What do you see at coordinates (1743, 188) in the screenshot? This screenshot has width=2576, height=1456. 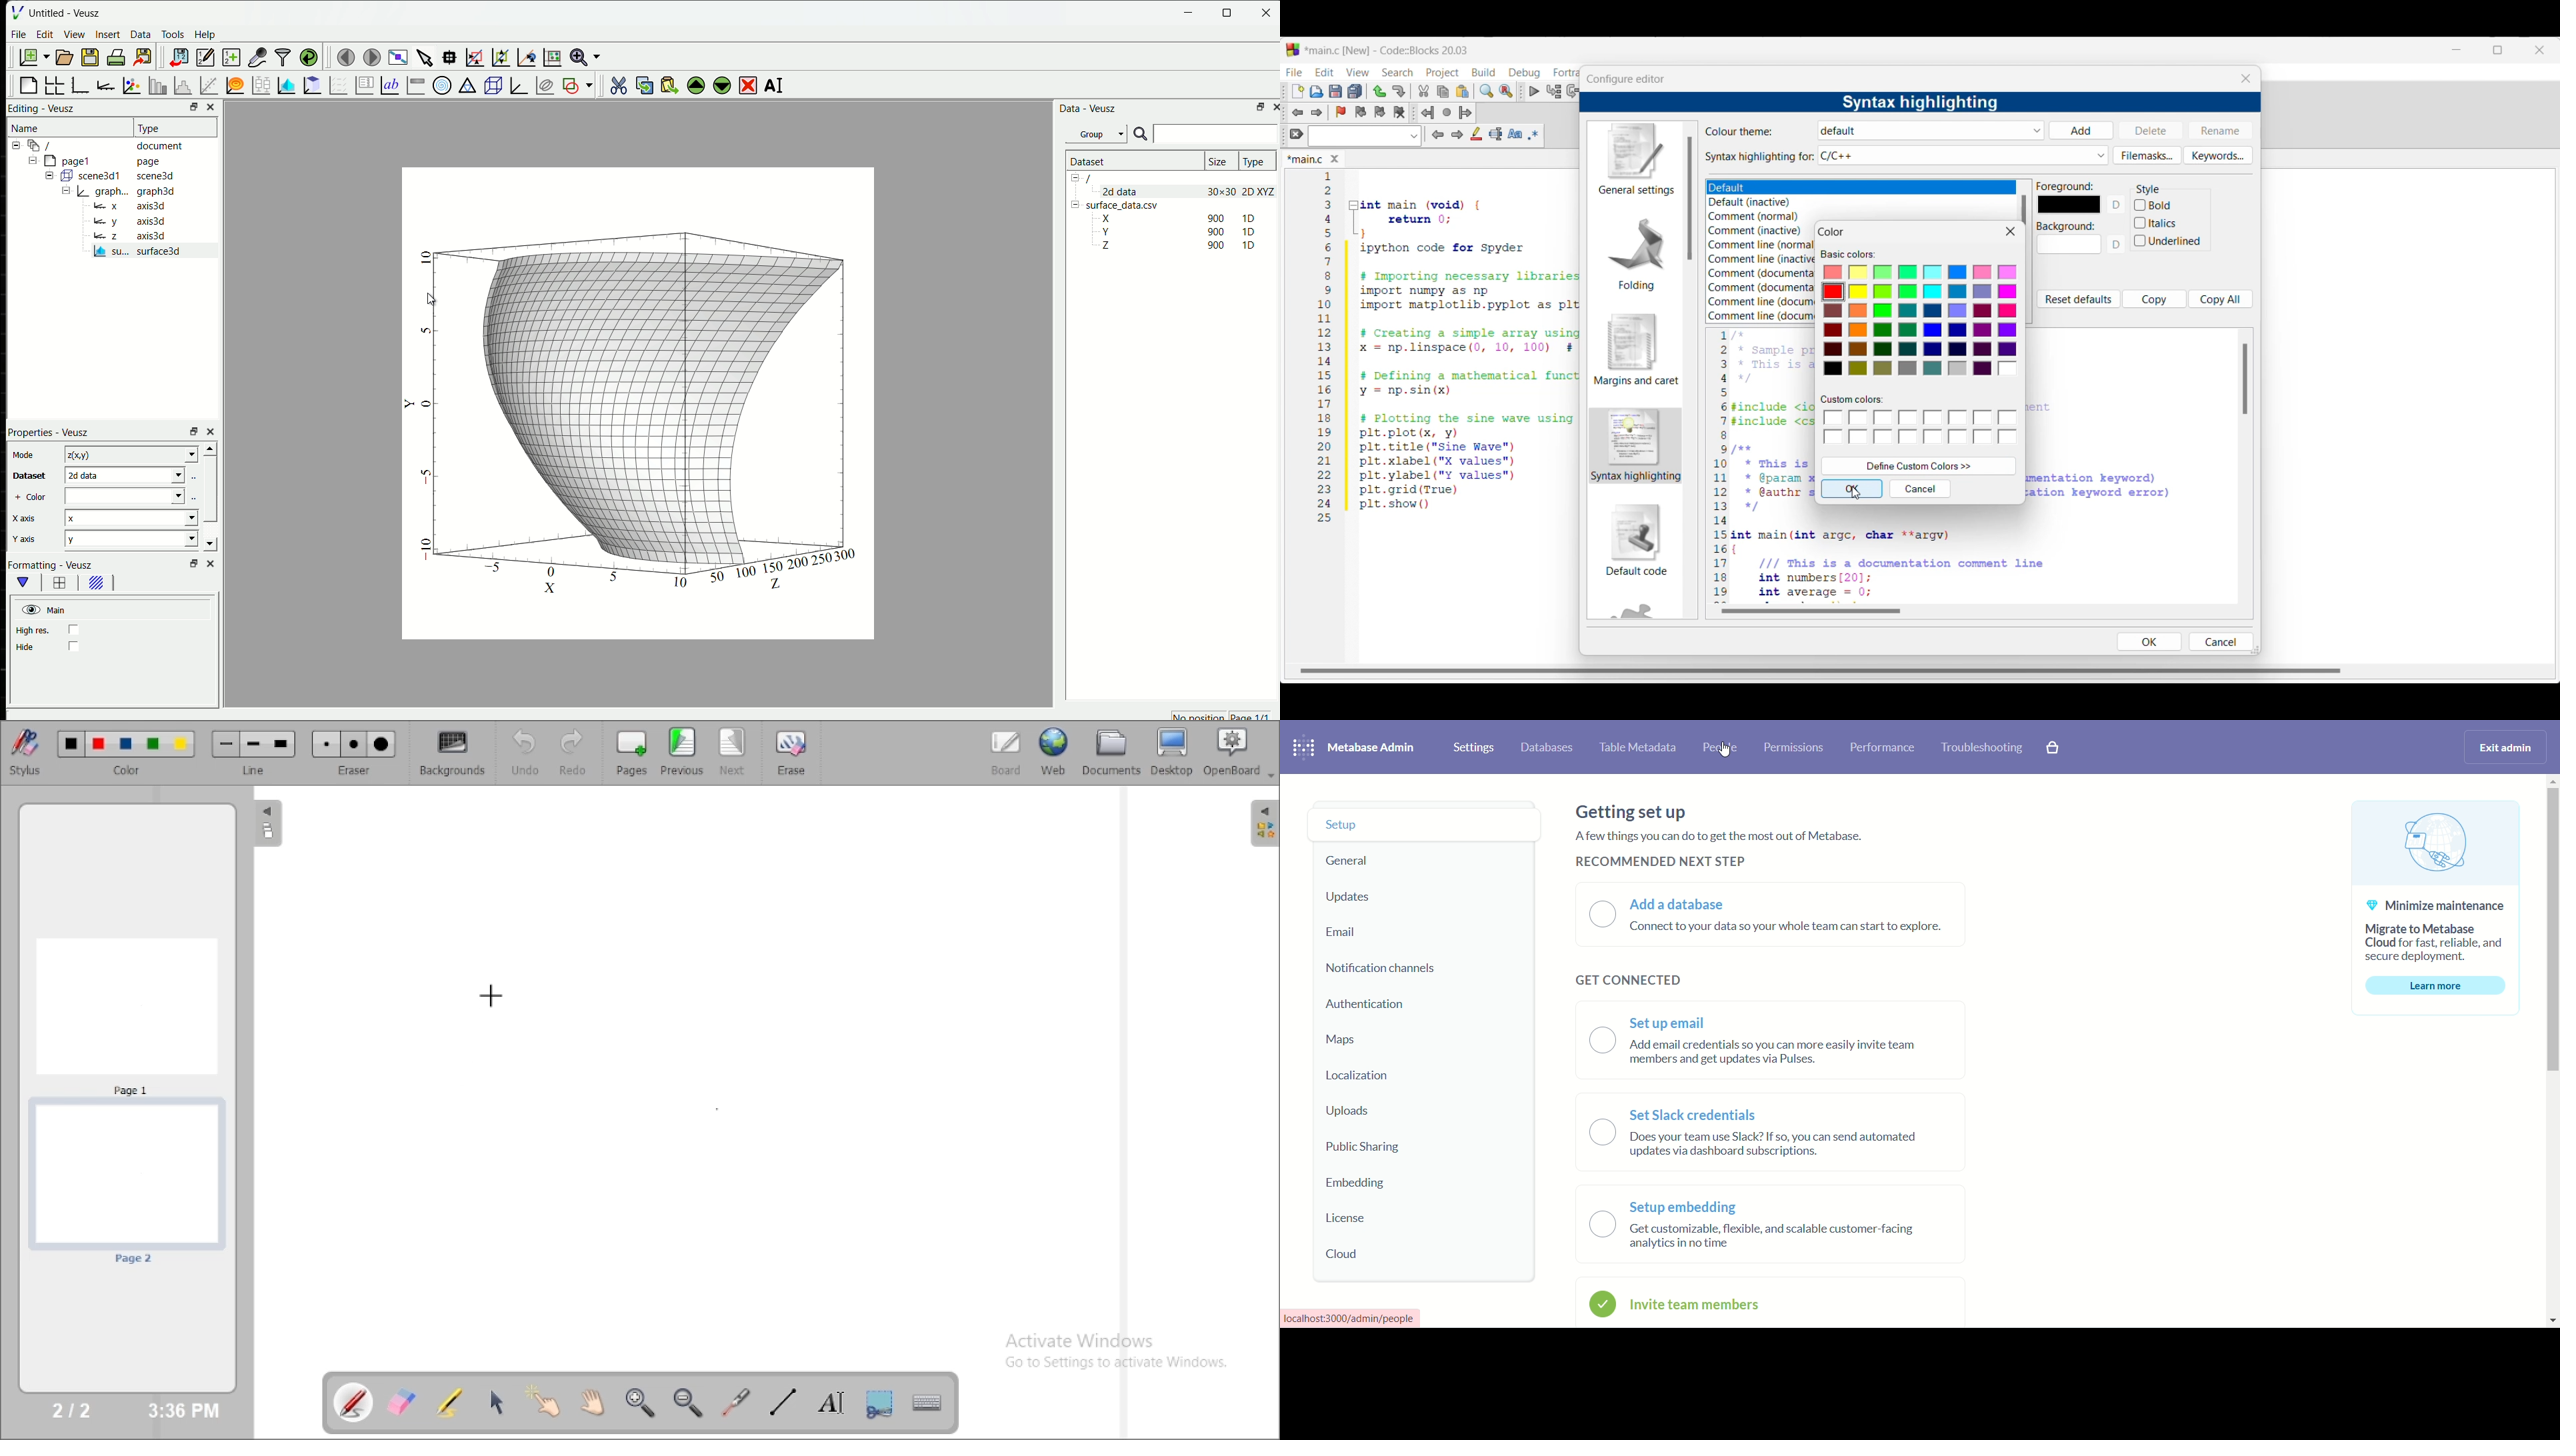 I see `Theme options` at bounding box center [1743, 188].